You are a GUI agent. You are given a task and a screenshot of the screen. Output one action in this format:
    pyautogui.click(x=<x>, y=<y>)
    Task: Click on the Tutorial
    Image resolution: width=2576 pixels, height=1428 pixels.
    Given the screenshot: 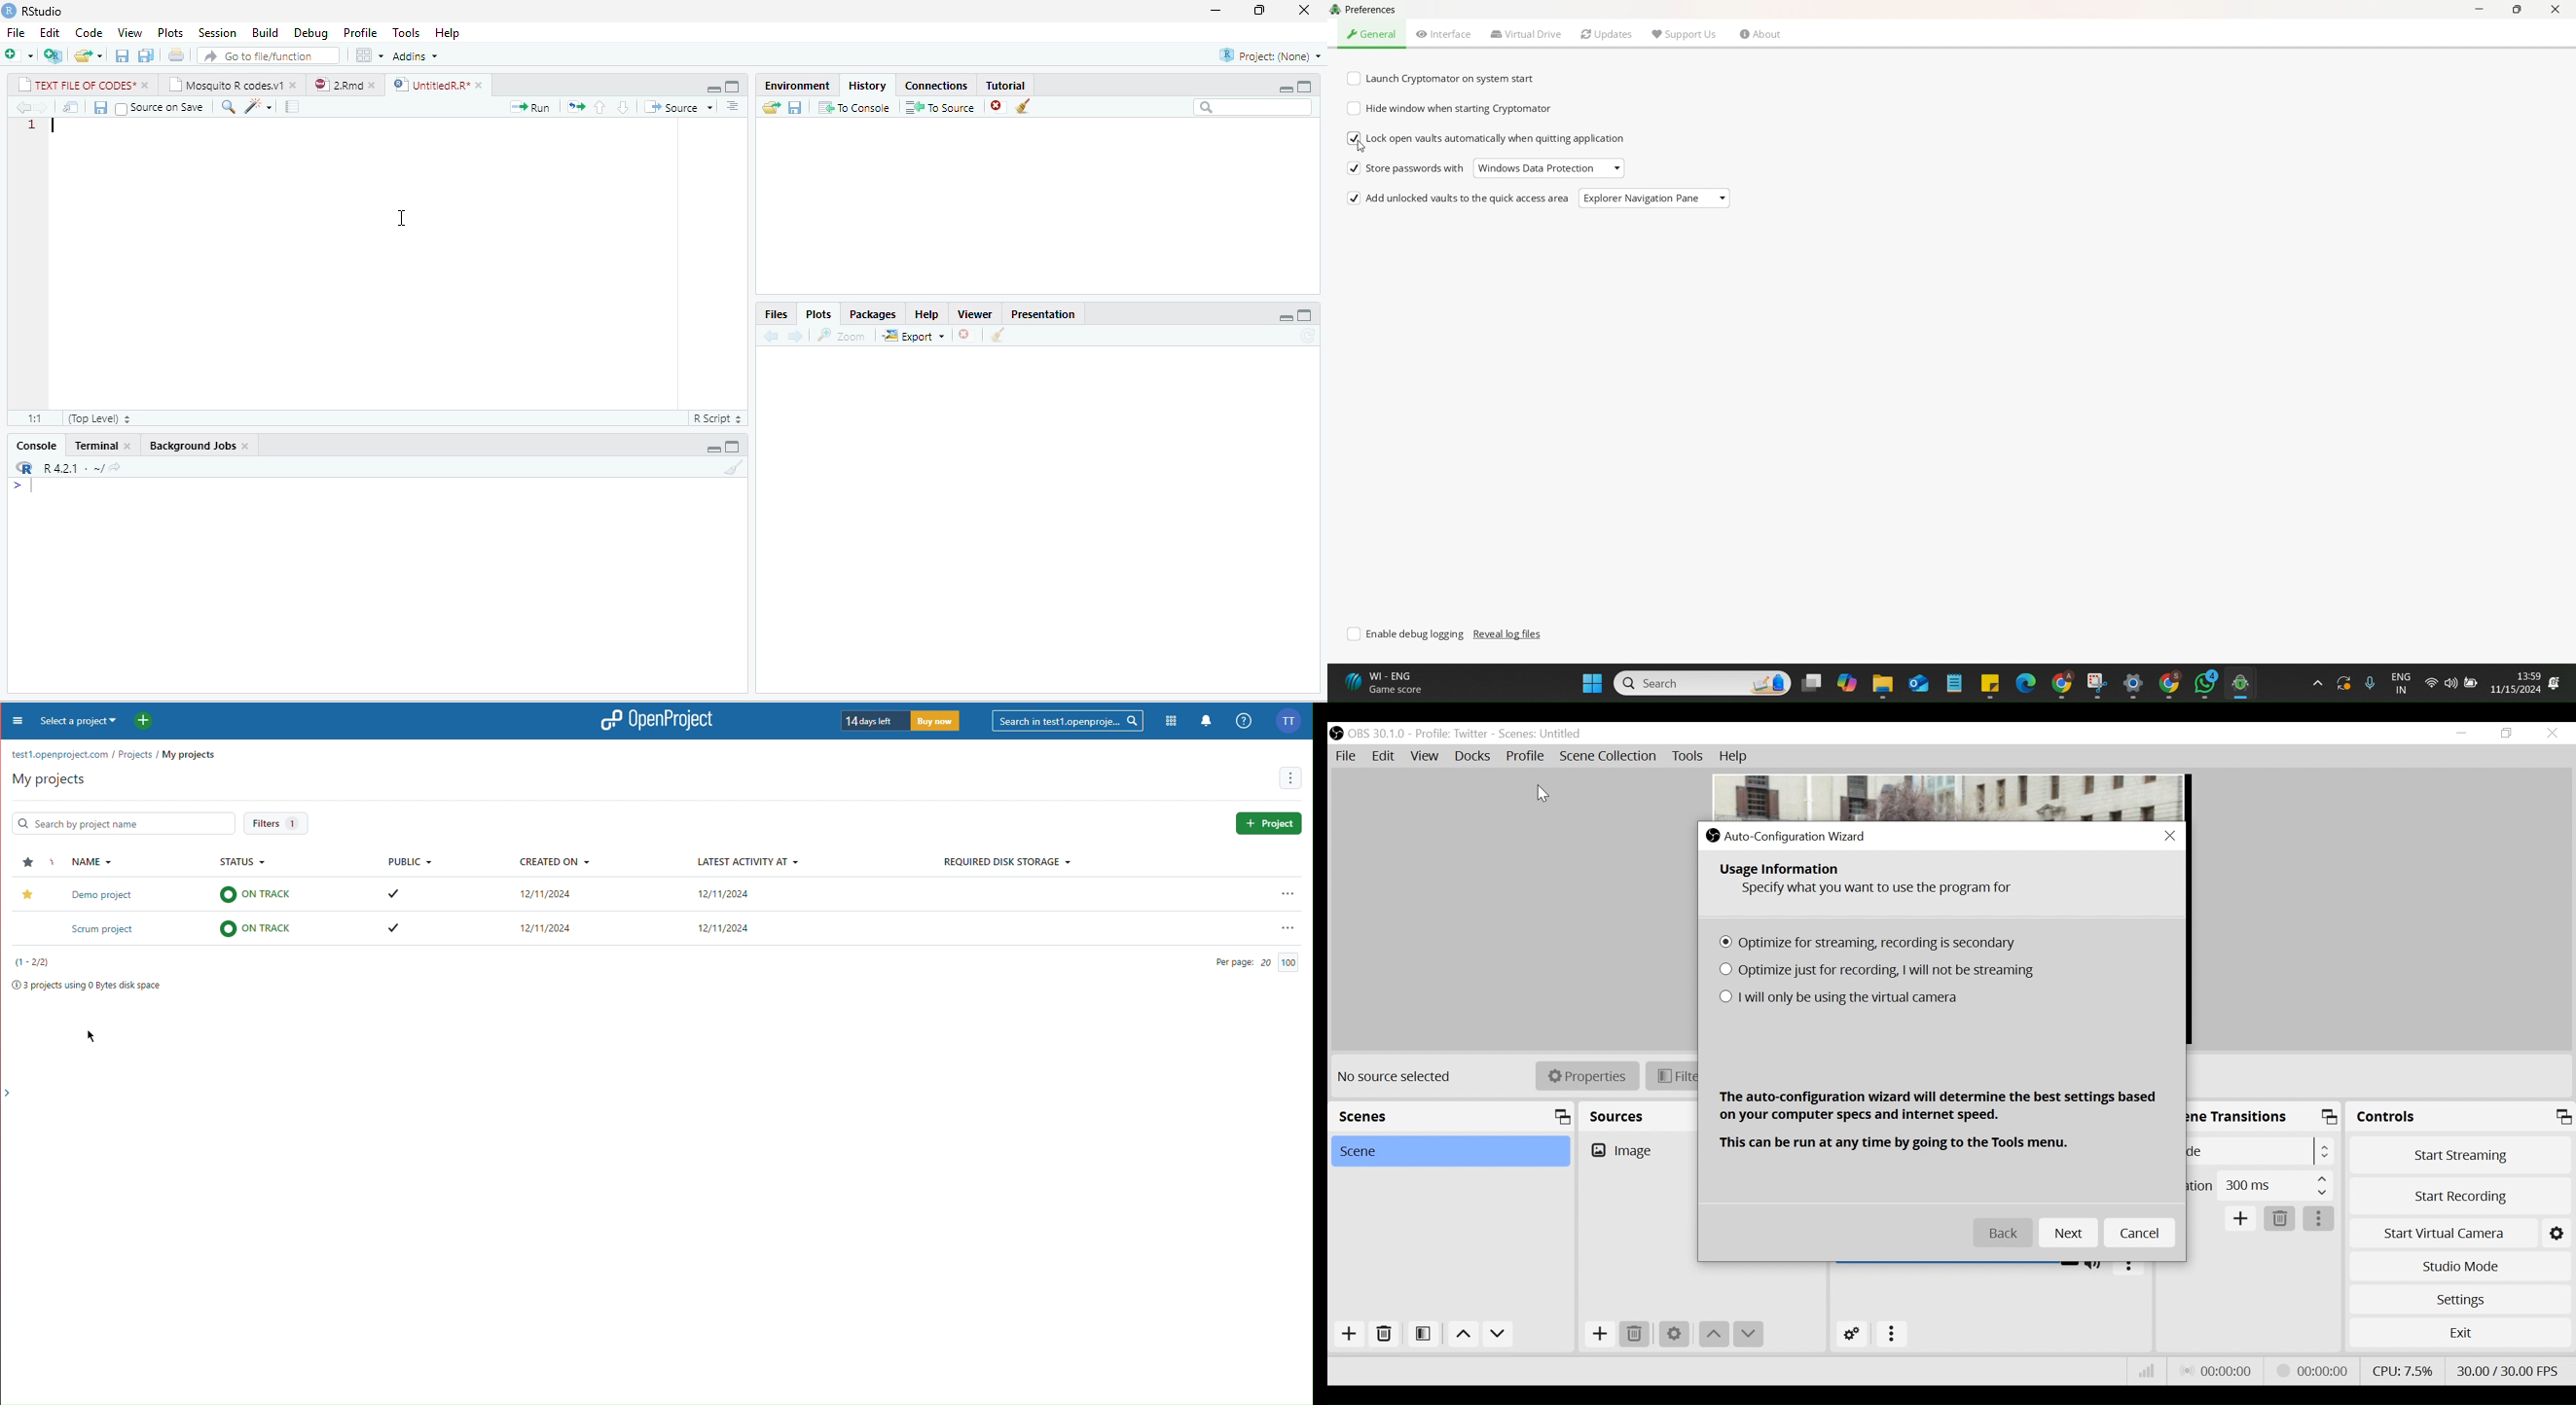 What is the action you would take?
    pyautogui.click(x=1006, y=86)
    